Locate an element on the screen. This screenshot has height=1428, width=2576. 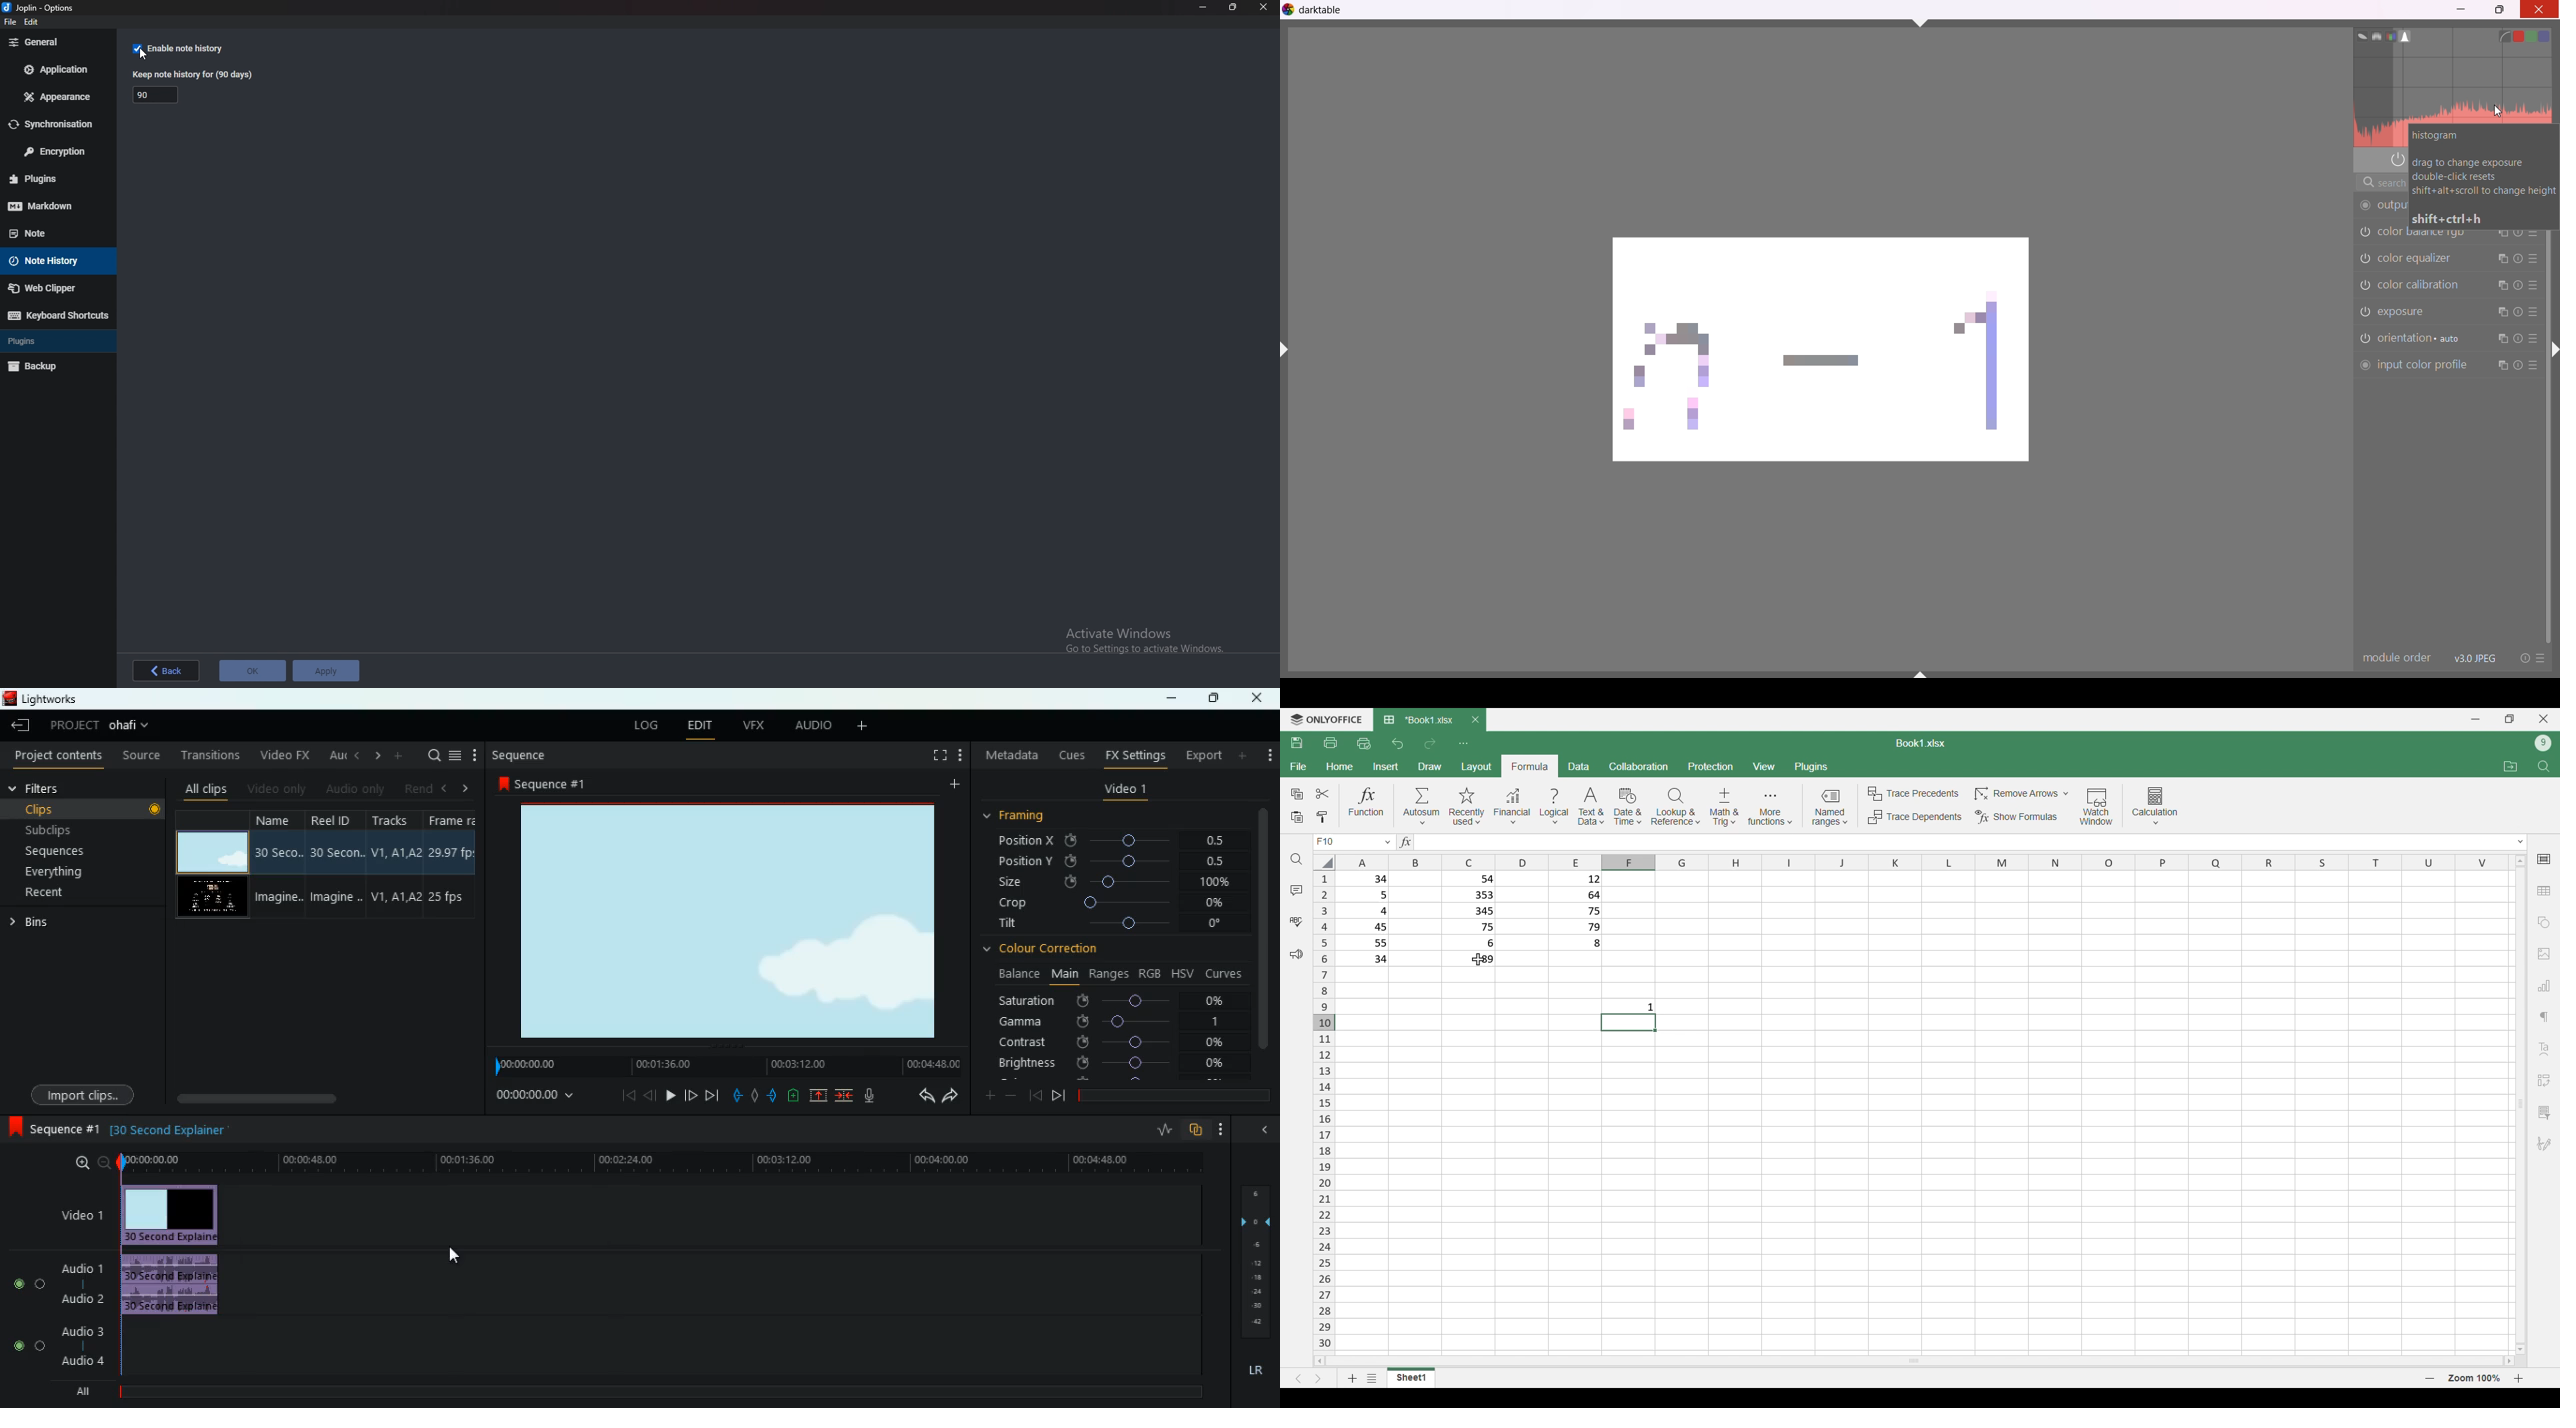
Show in smaller tab is located at coordinates (2509, 719).